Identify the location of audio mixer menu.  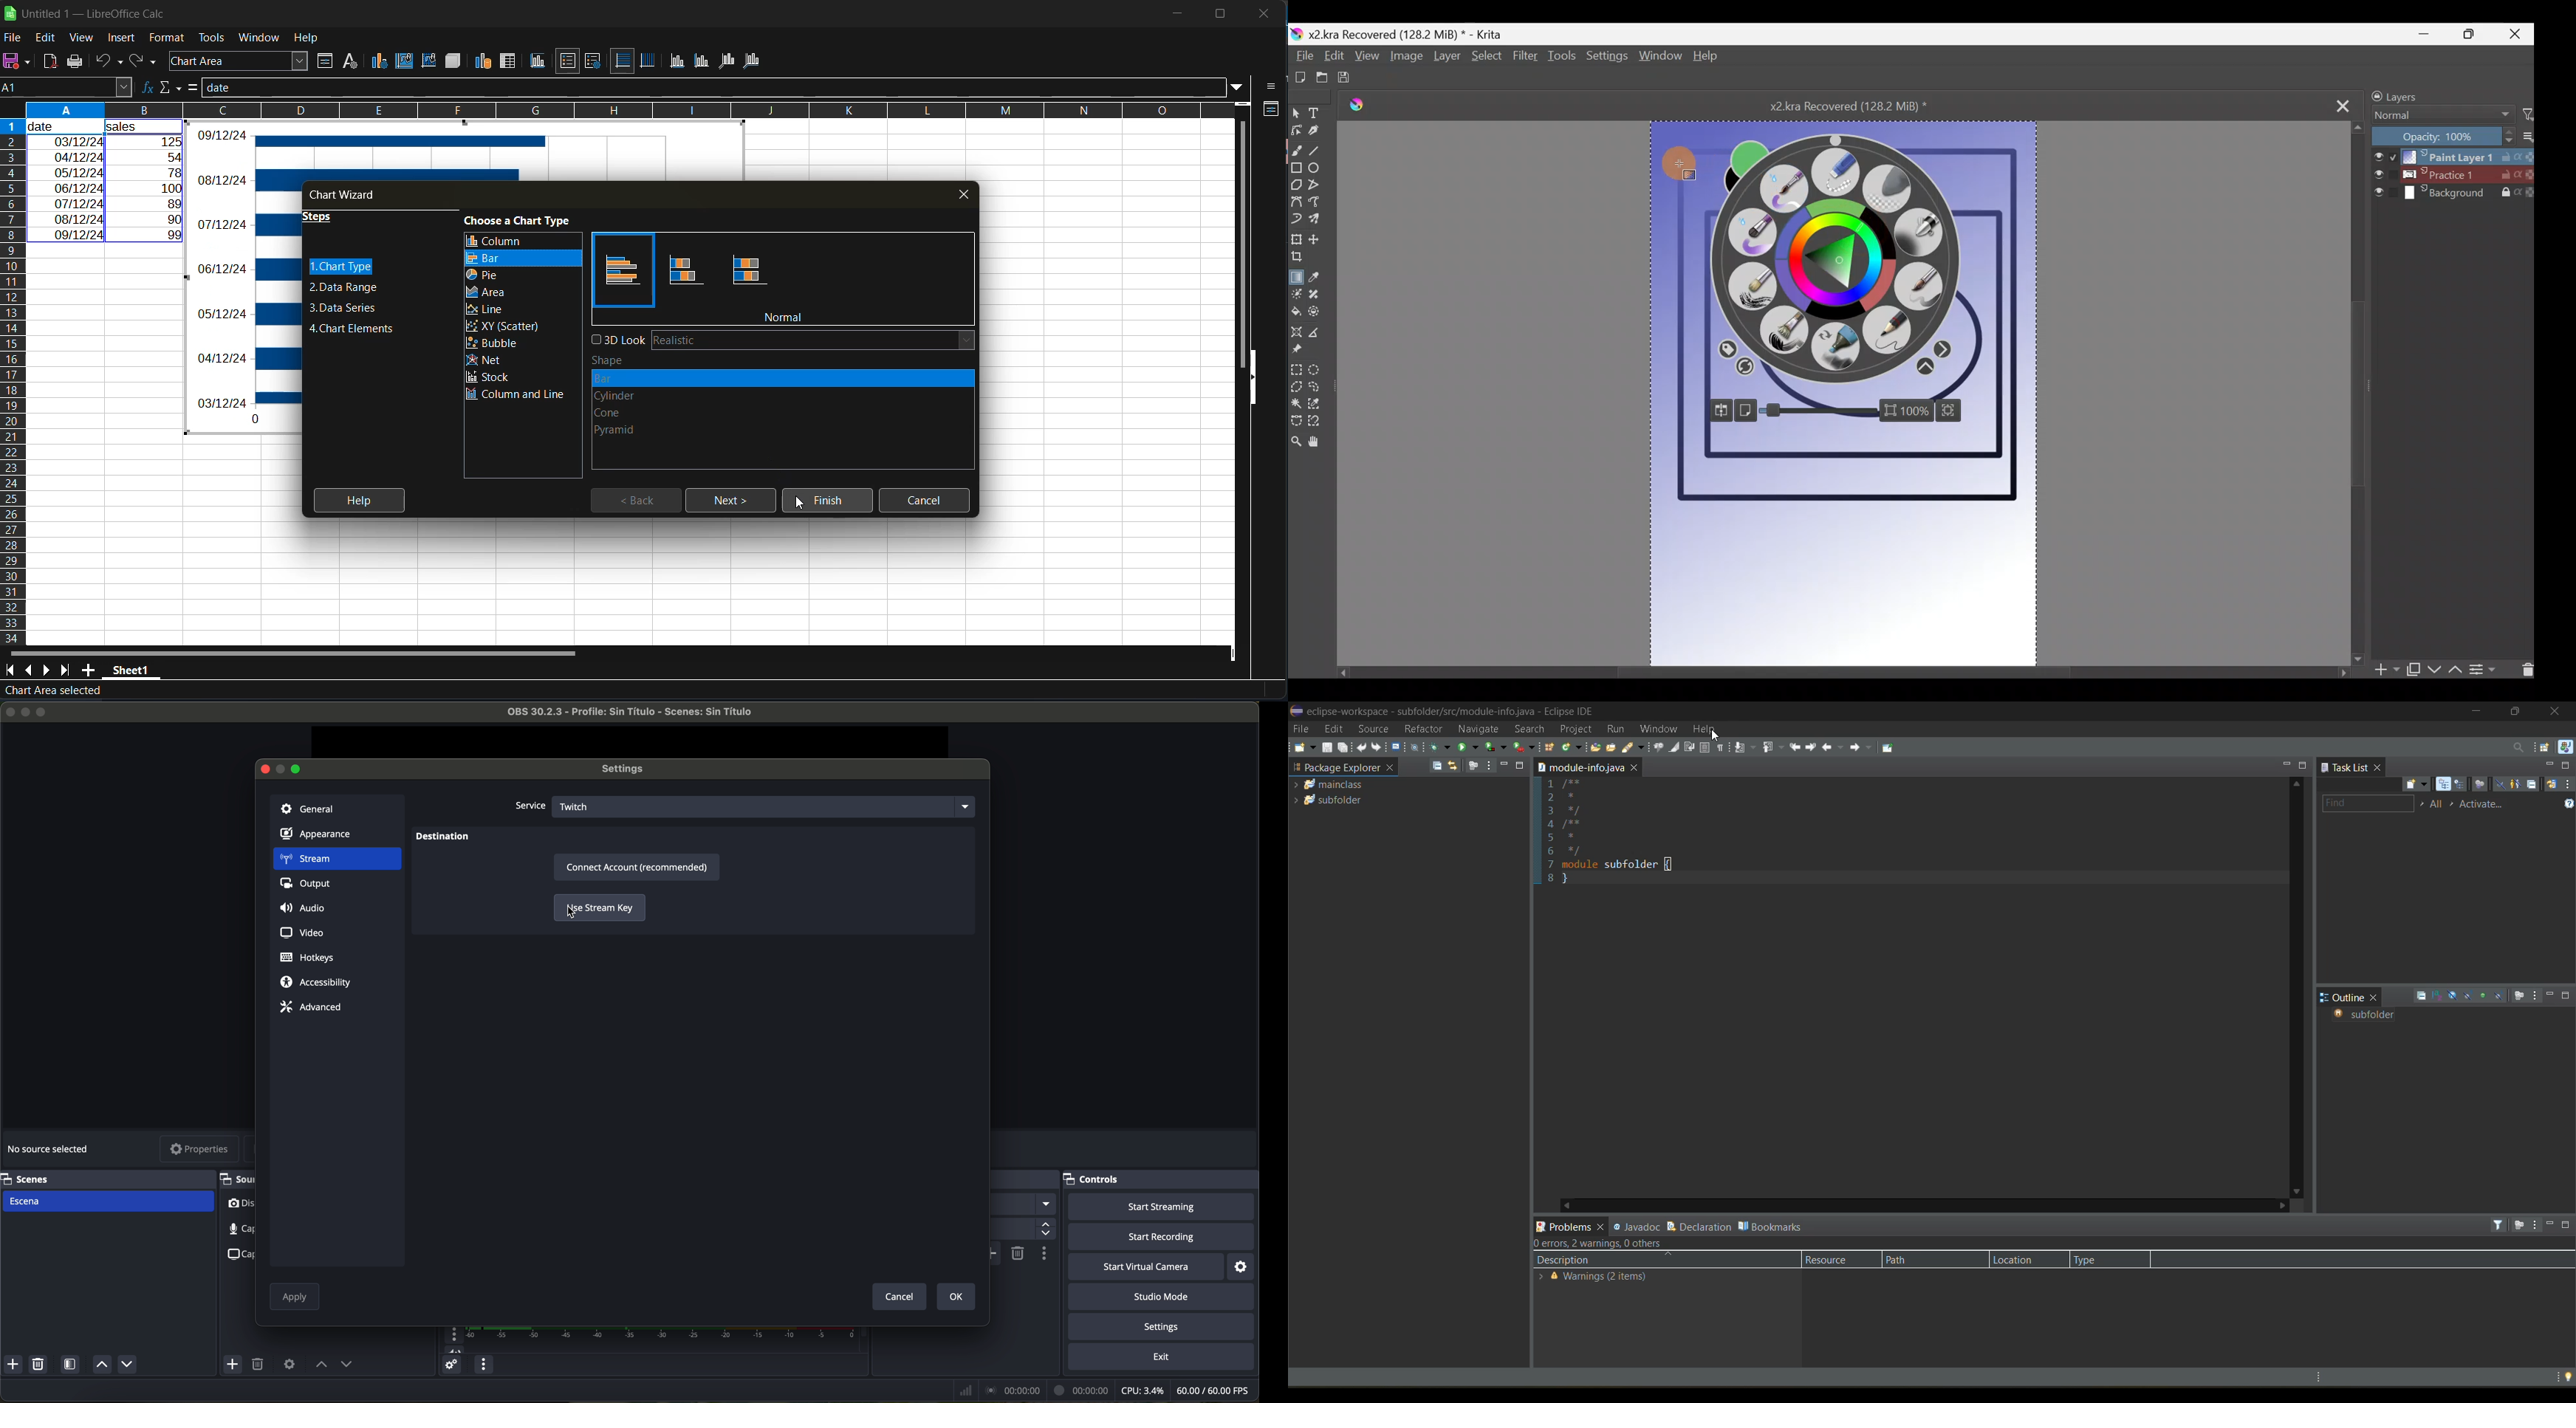
(482, 1365).